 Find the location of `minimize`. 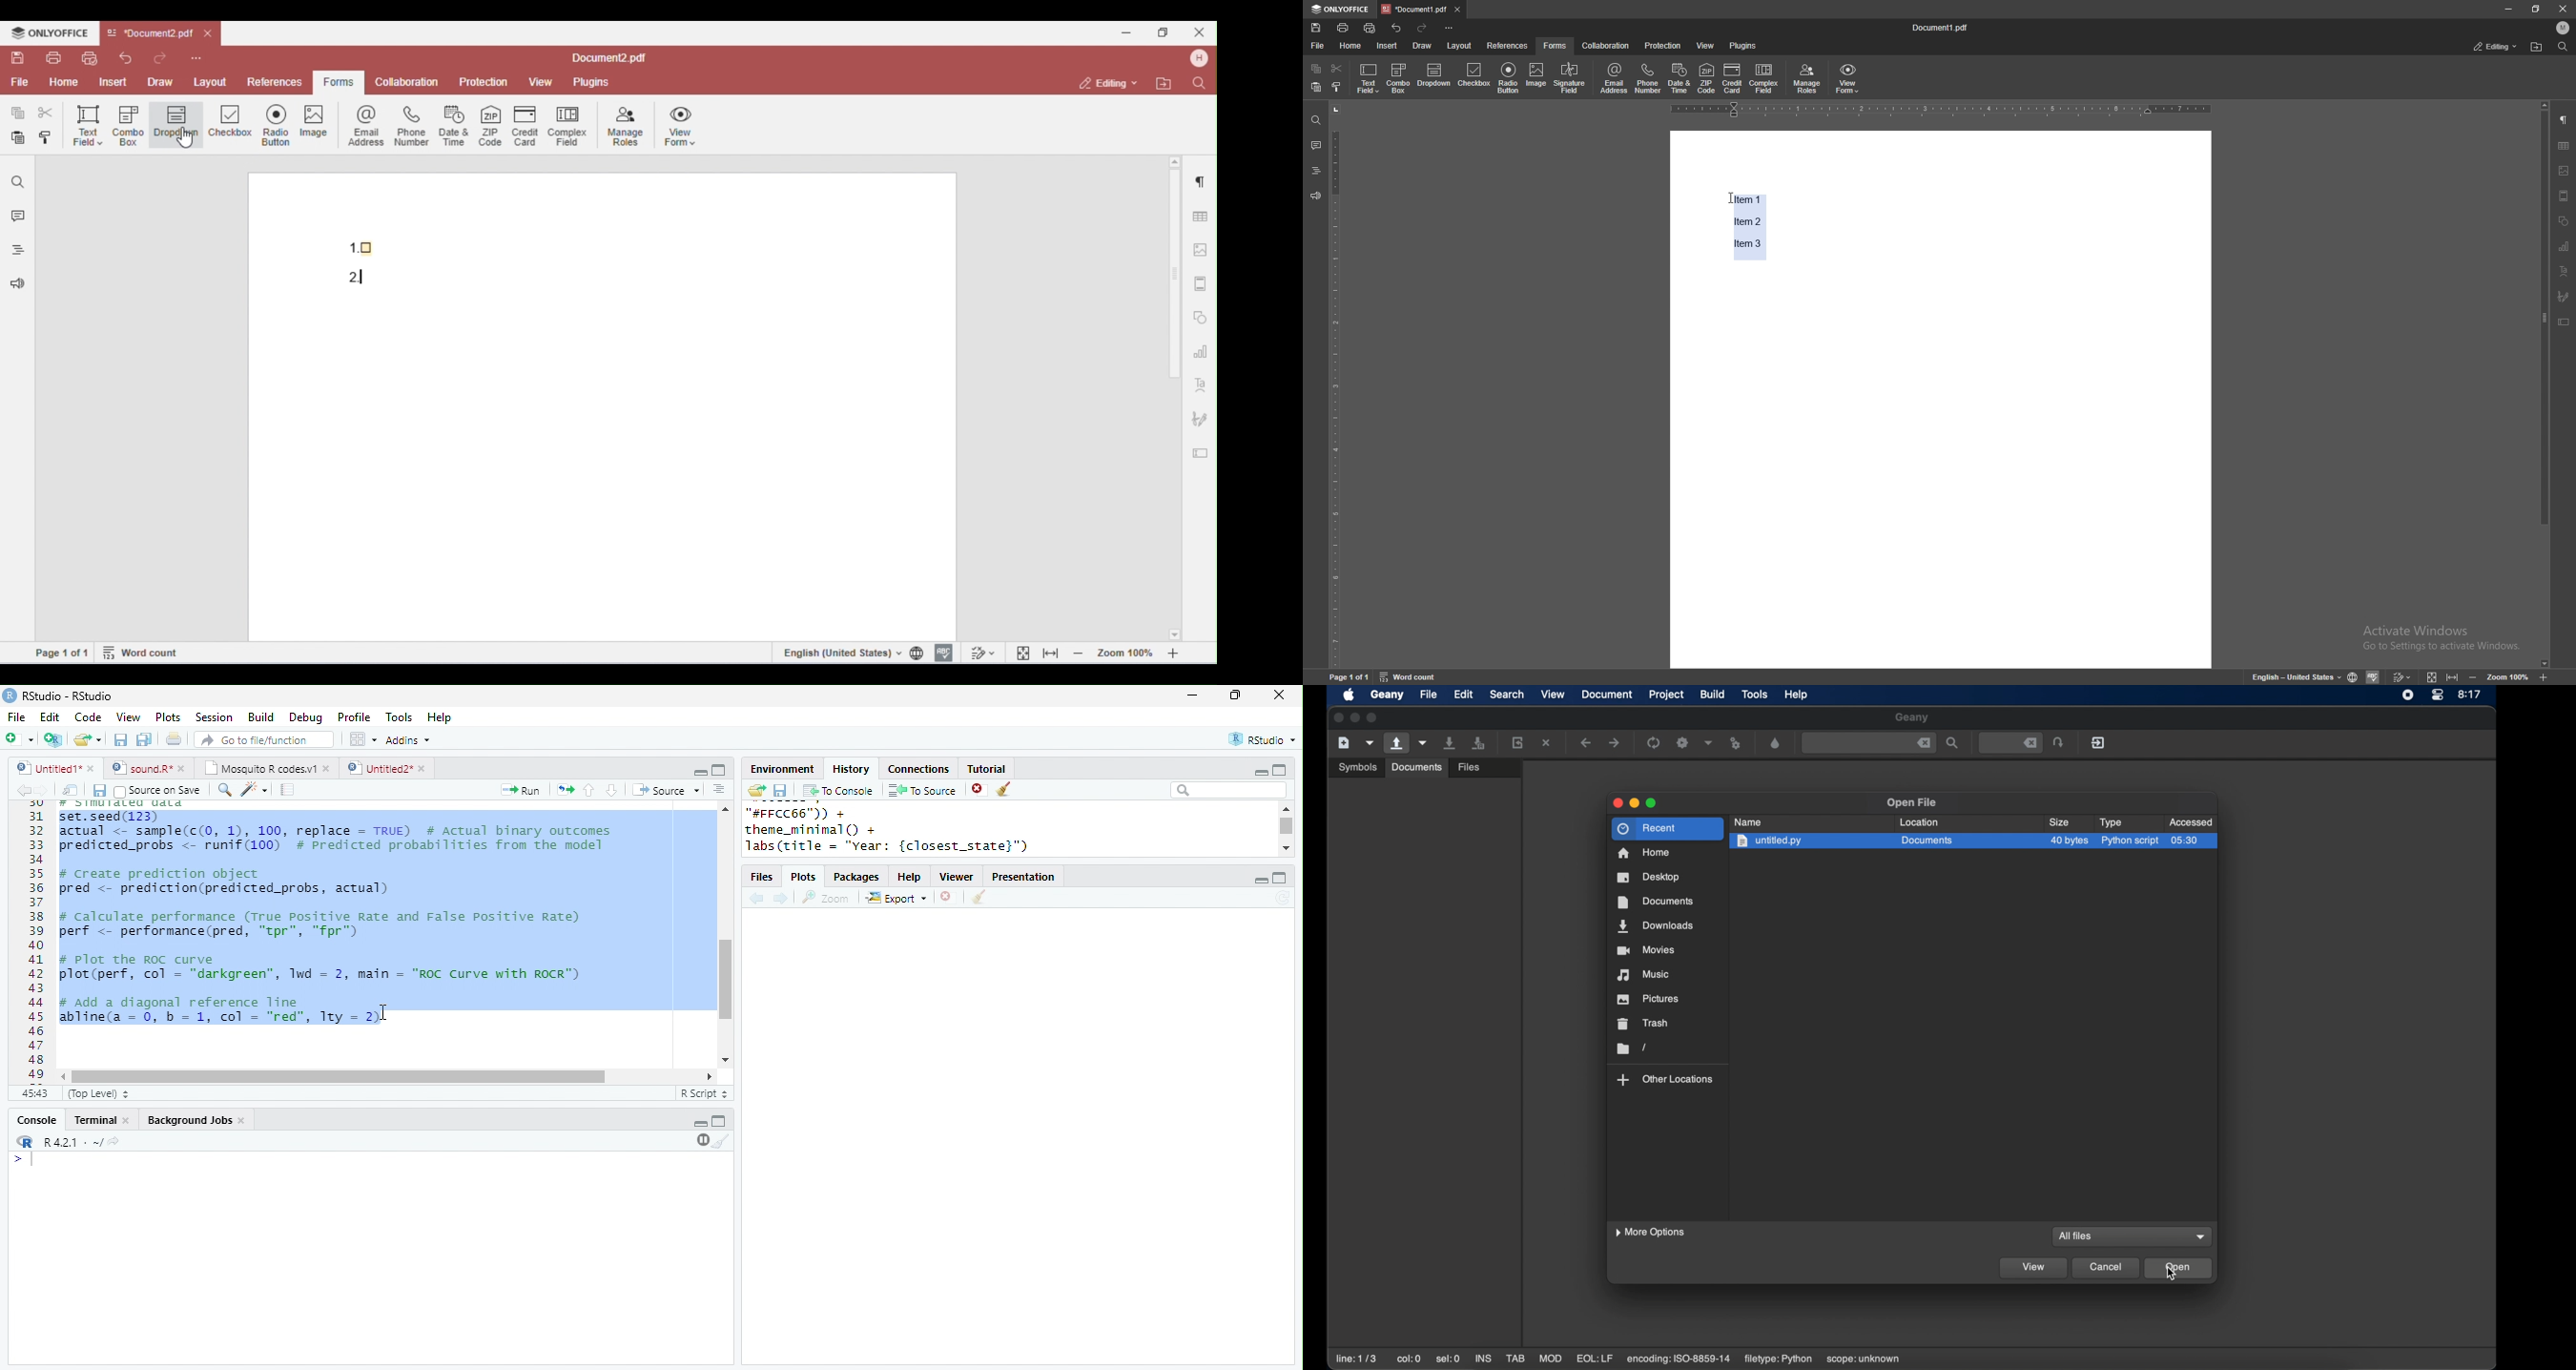

minimize is located at coordinates (700, 1124).